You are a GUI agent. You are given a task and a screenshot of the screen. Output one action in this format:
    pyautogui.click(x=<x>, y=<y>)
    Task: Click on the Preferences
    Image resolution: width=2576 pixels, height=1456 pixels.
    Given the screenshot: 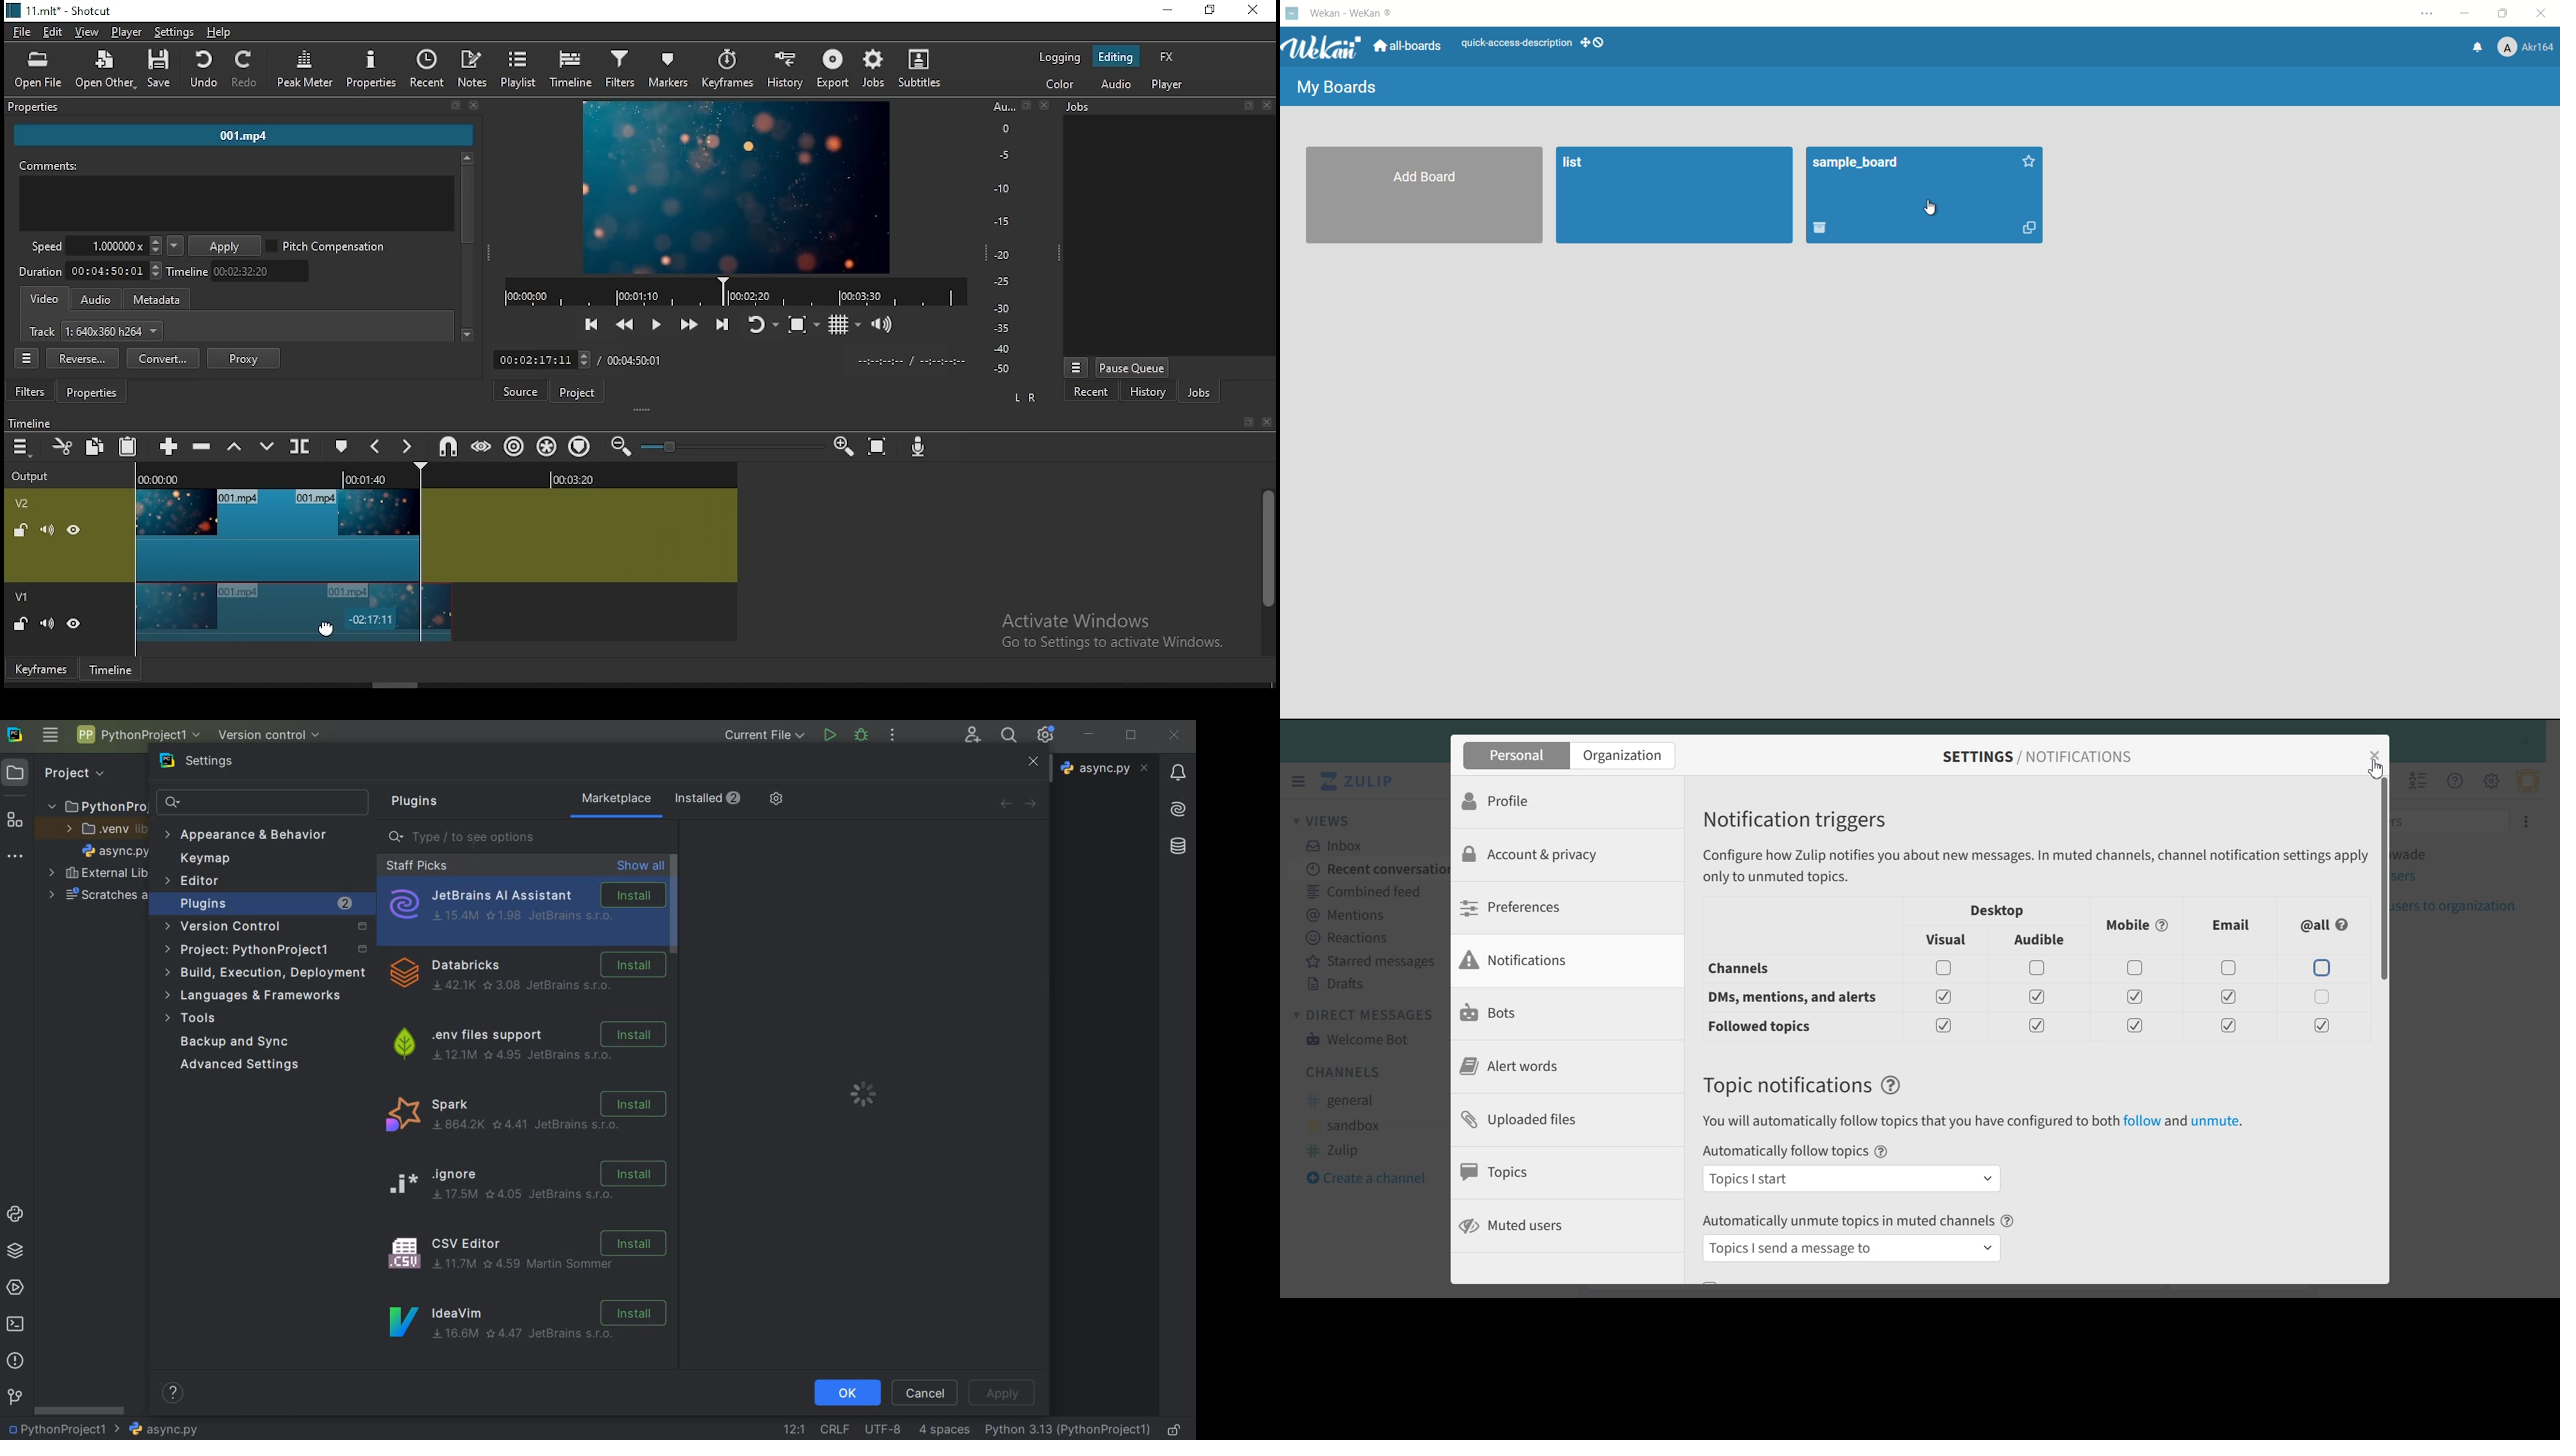 What is the action you would take?
    pyautogui.click(x=1549, y=907)
    